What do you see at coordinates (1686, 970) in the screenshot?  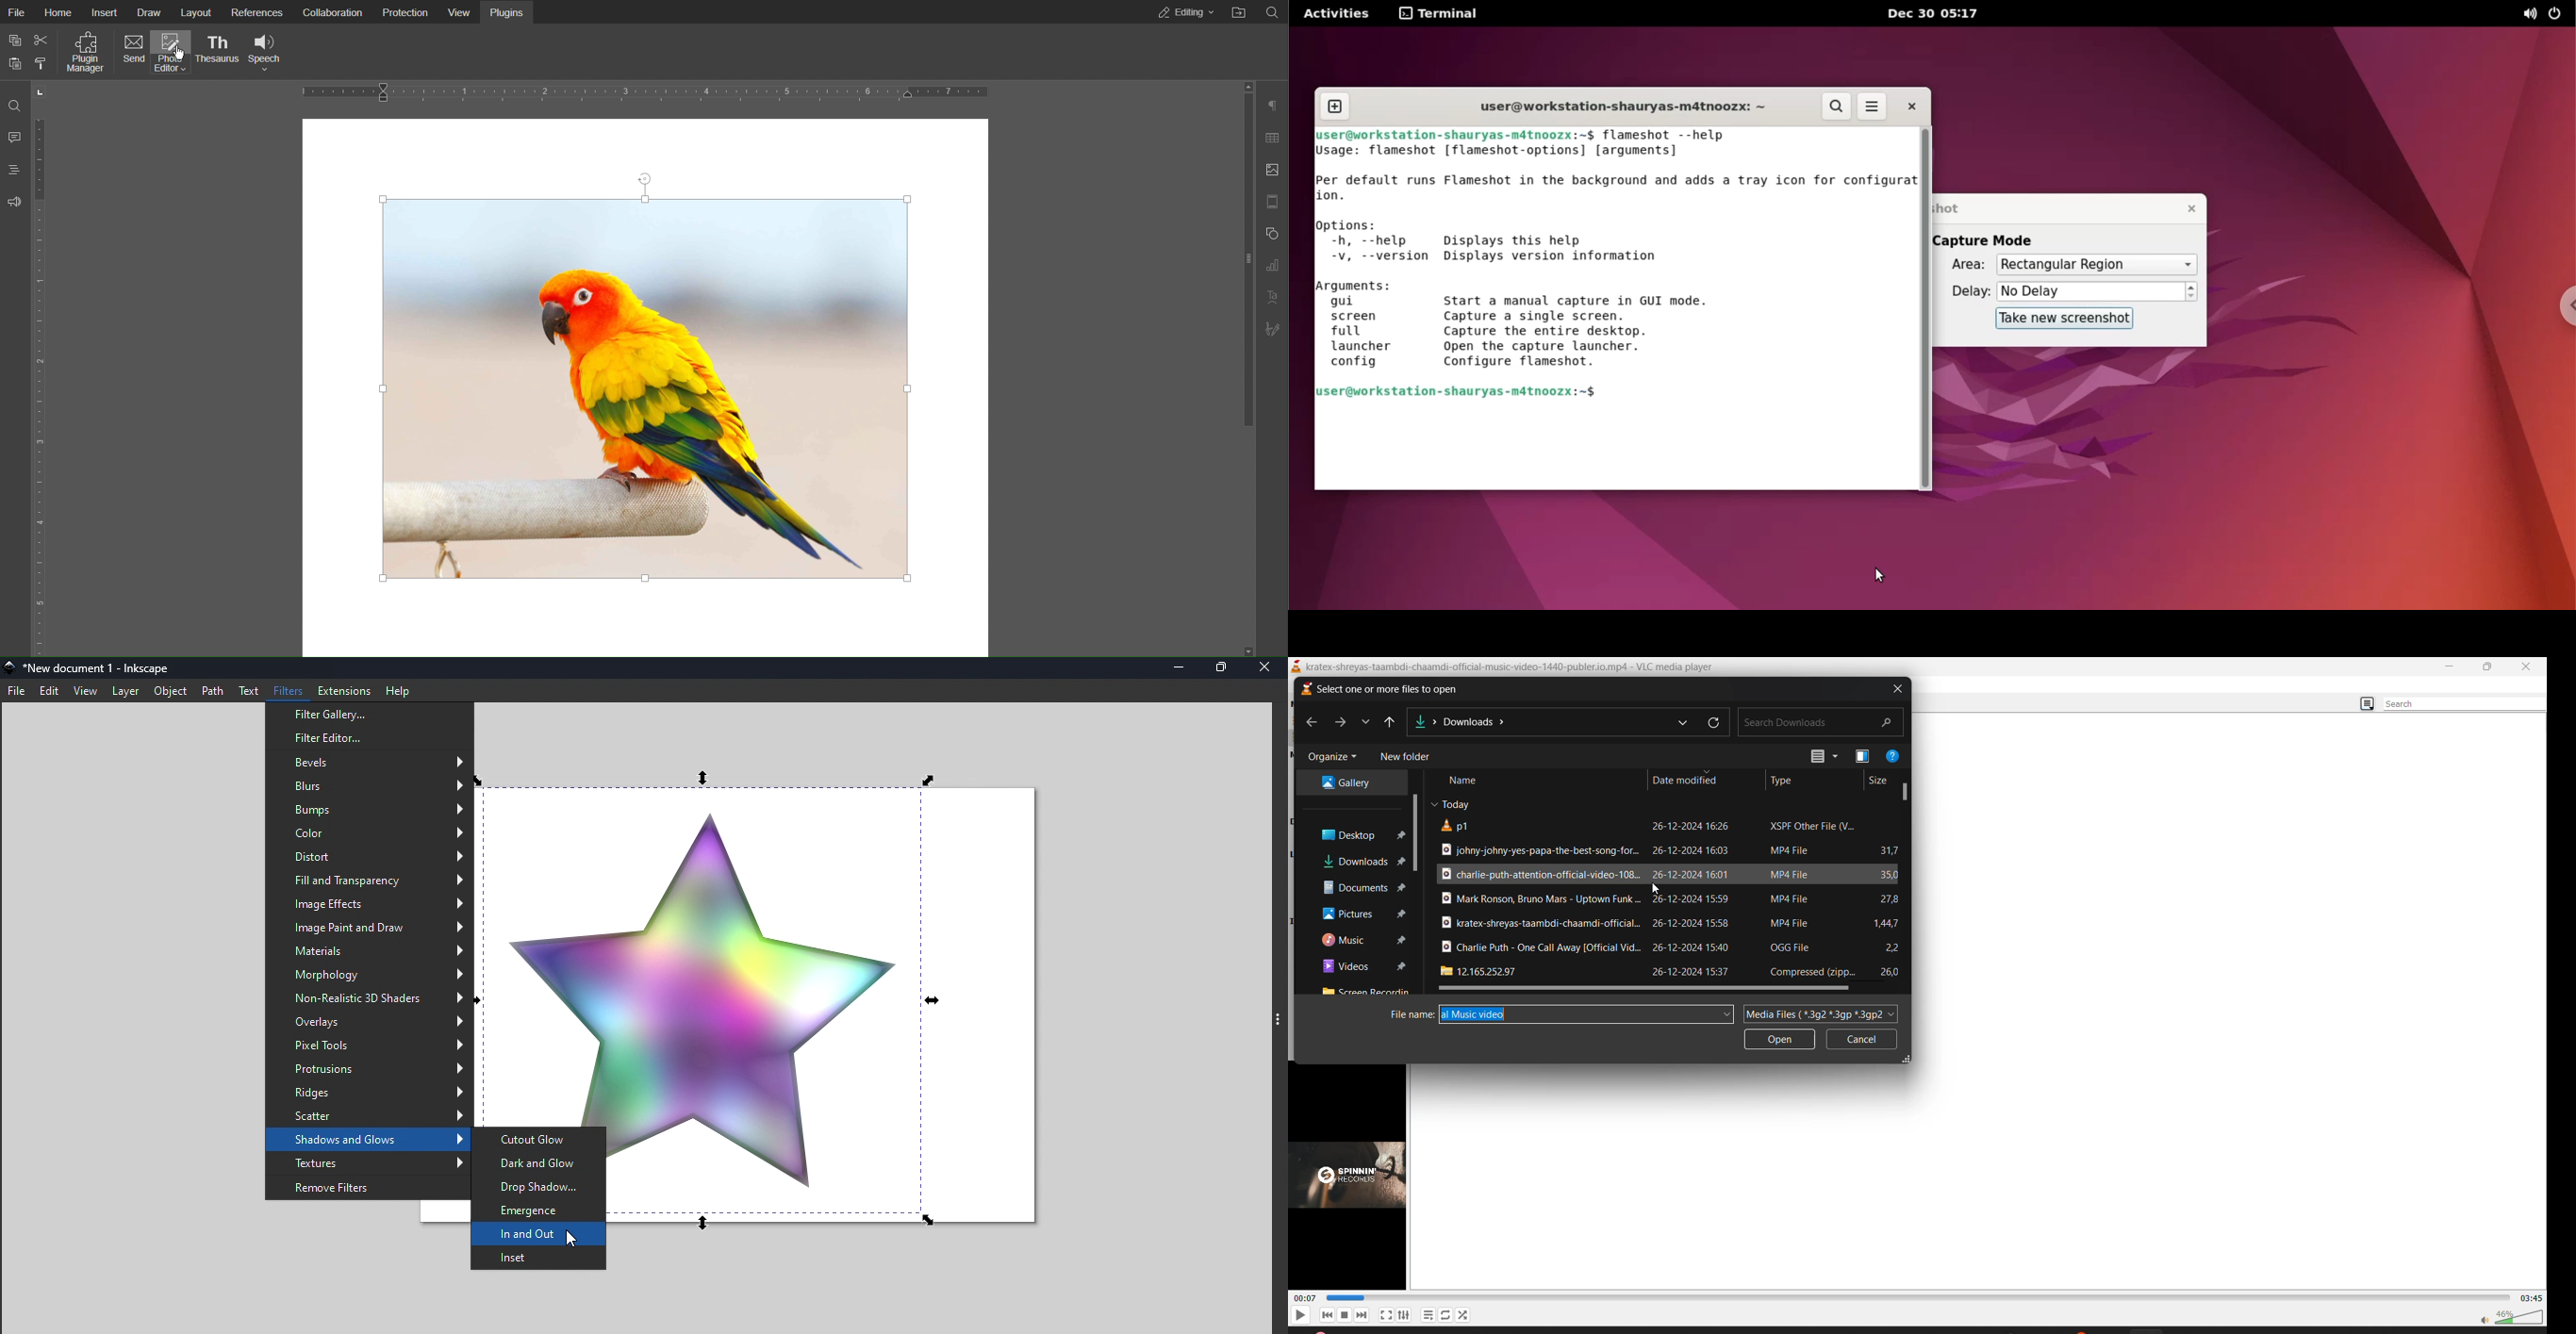 I see `date modified` at bounding box center [1686, 970].